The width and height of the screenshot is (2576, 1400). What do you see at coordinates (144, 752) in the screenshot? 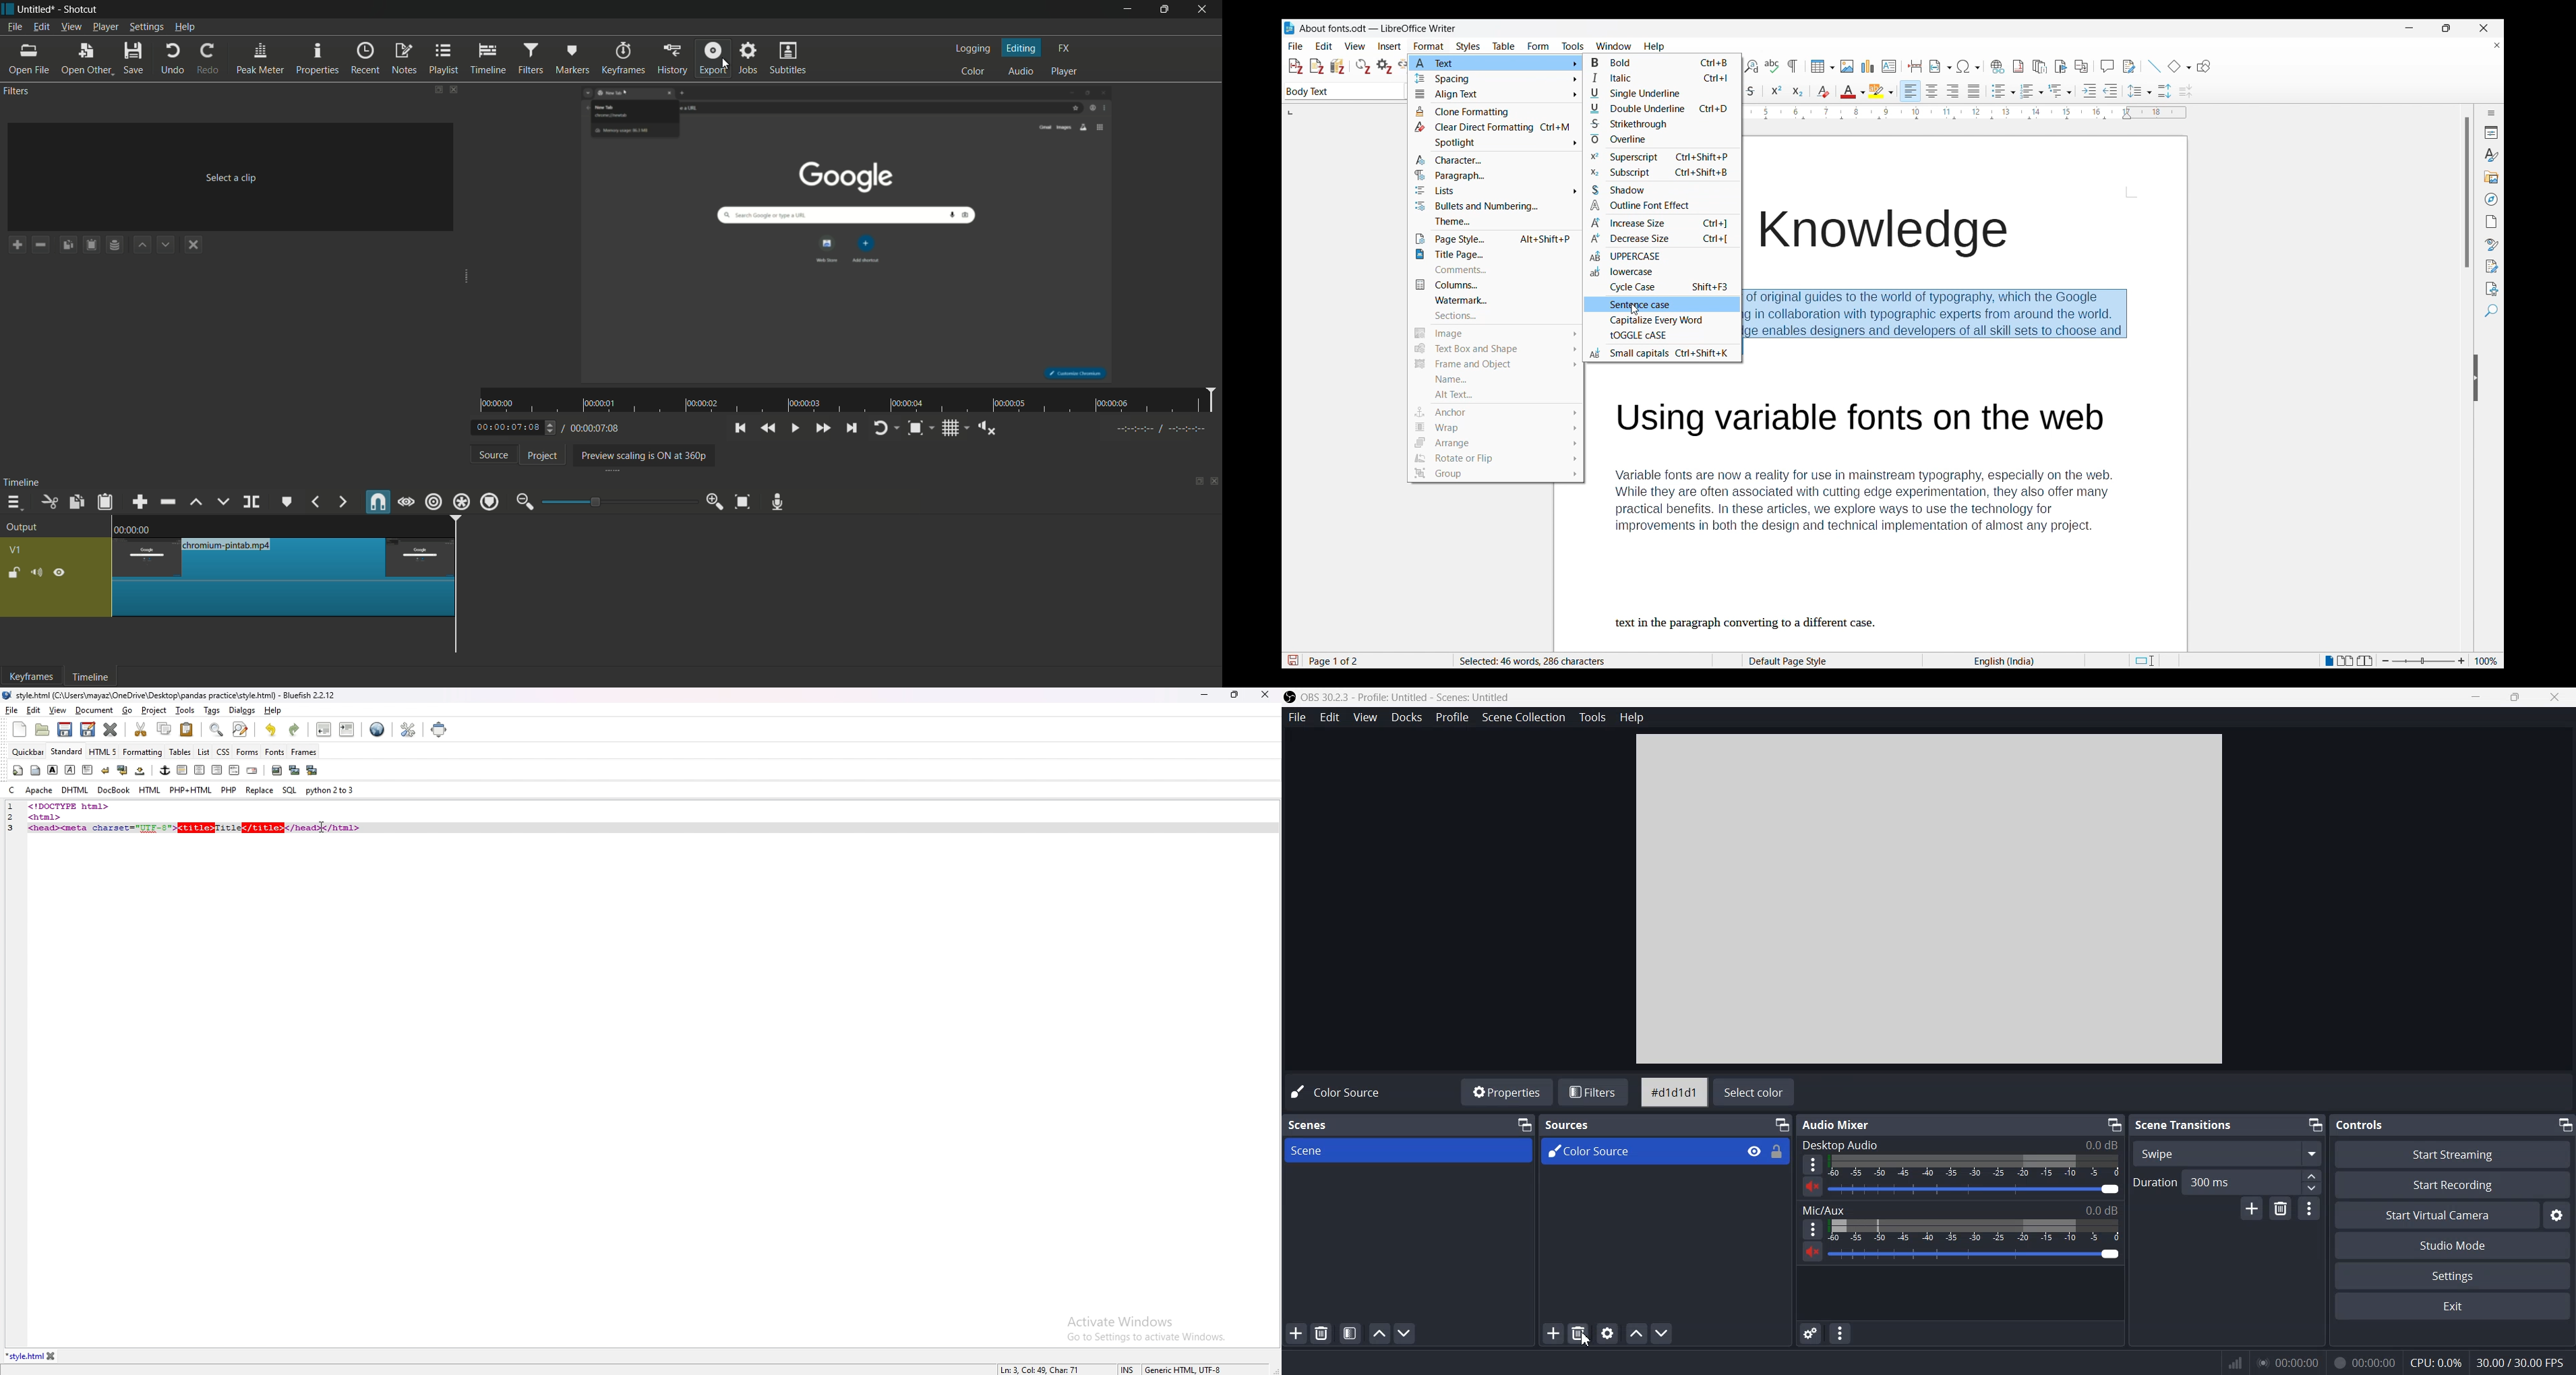
I see `formatting` at bounding box center [144, 752].